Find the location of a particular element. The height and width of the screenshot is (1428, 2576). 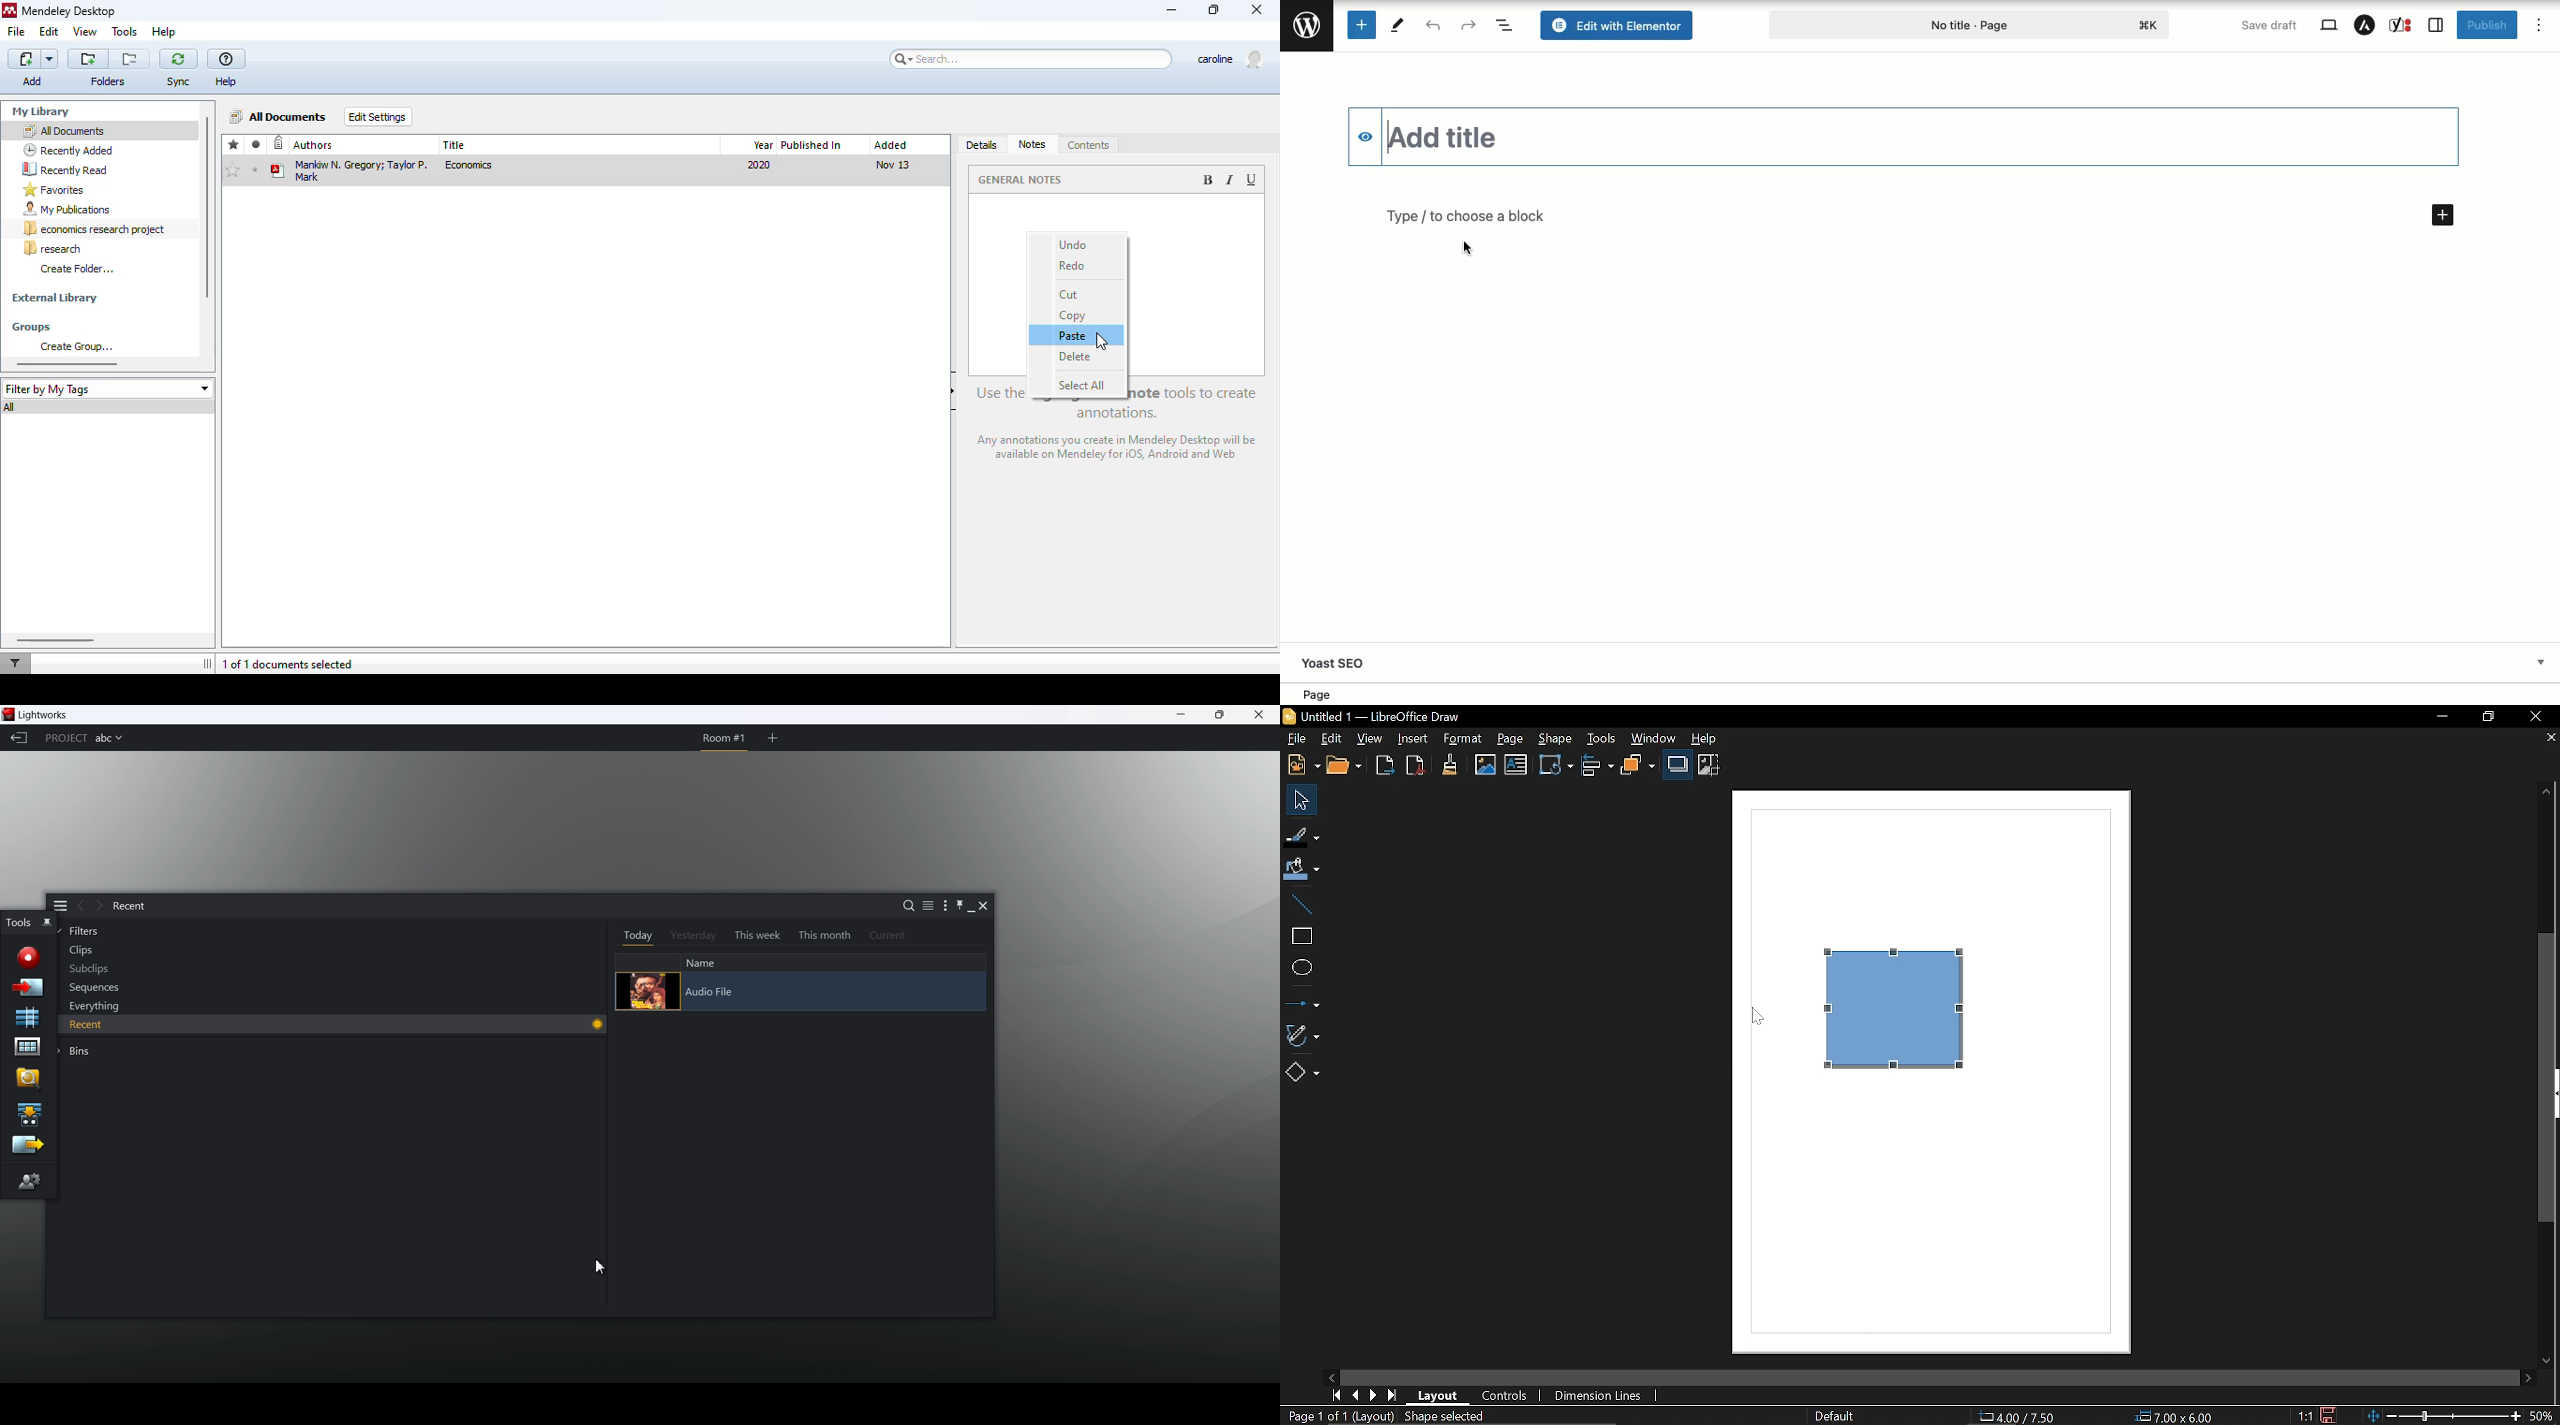

Select is located at coordinates (1300, 800).